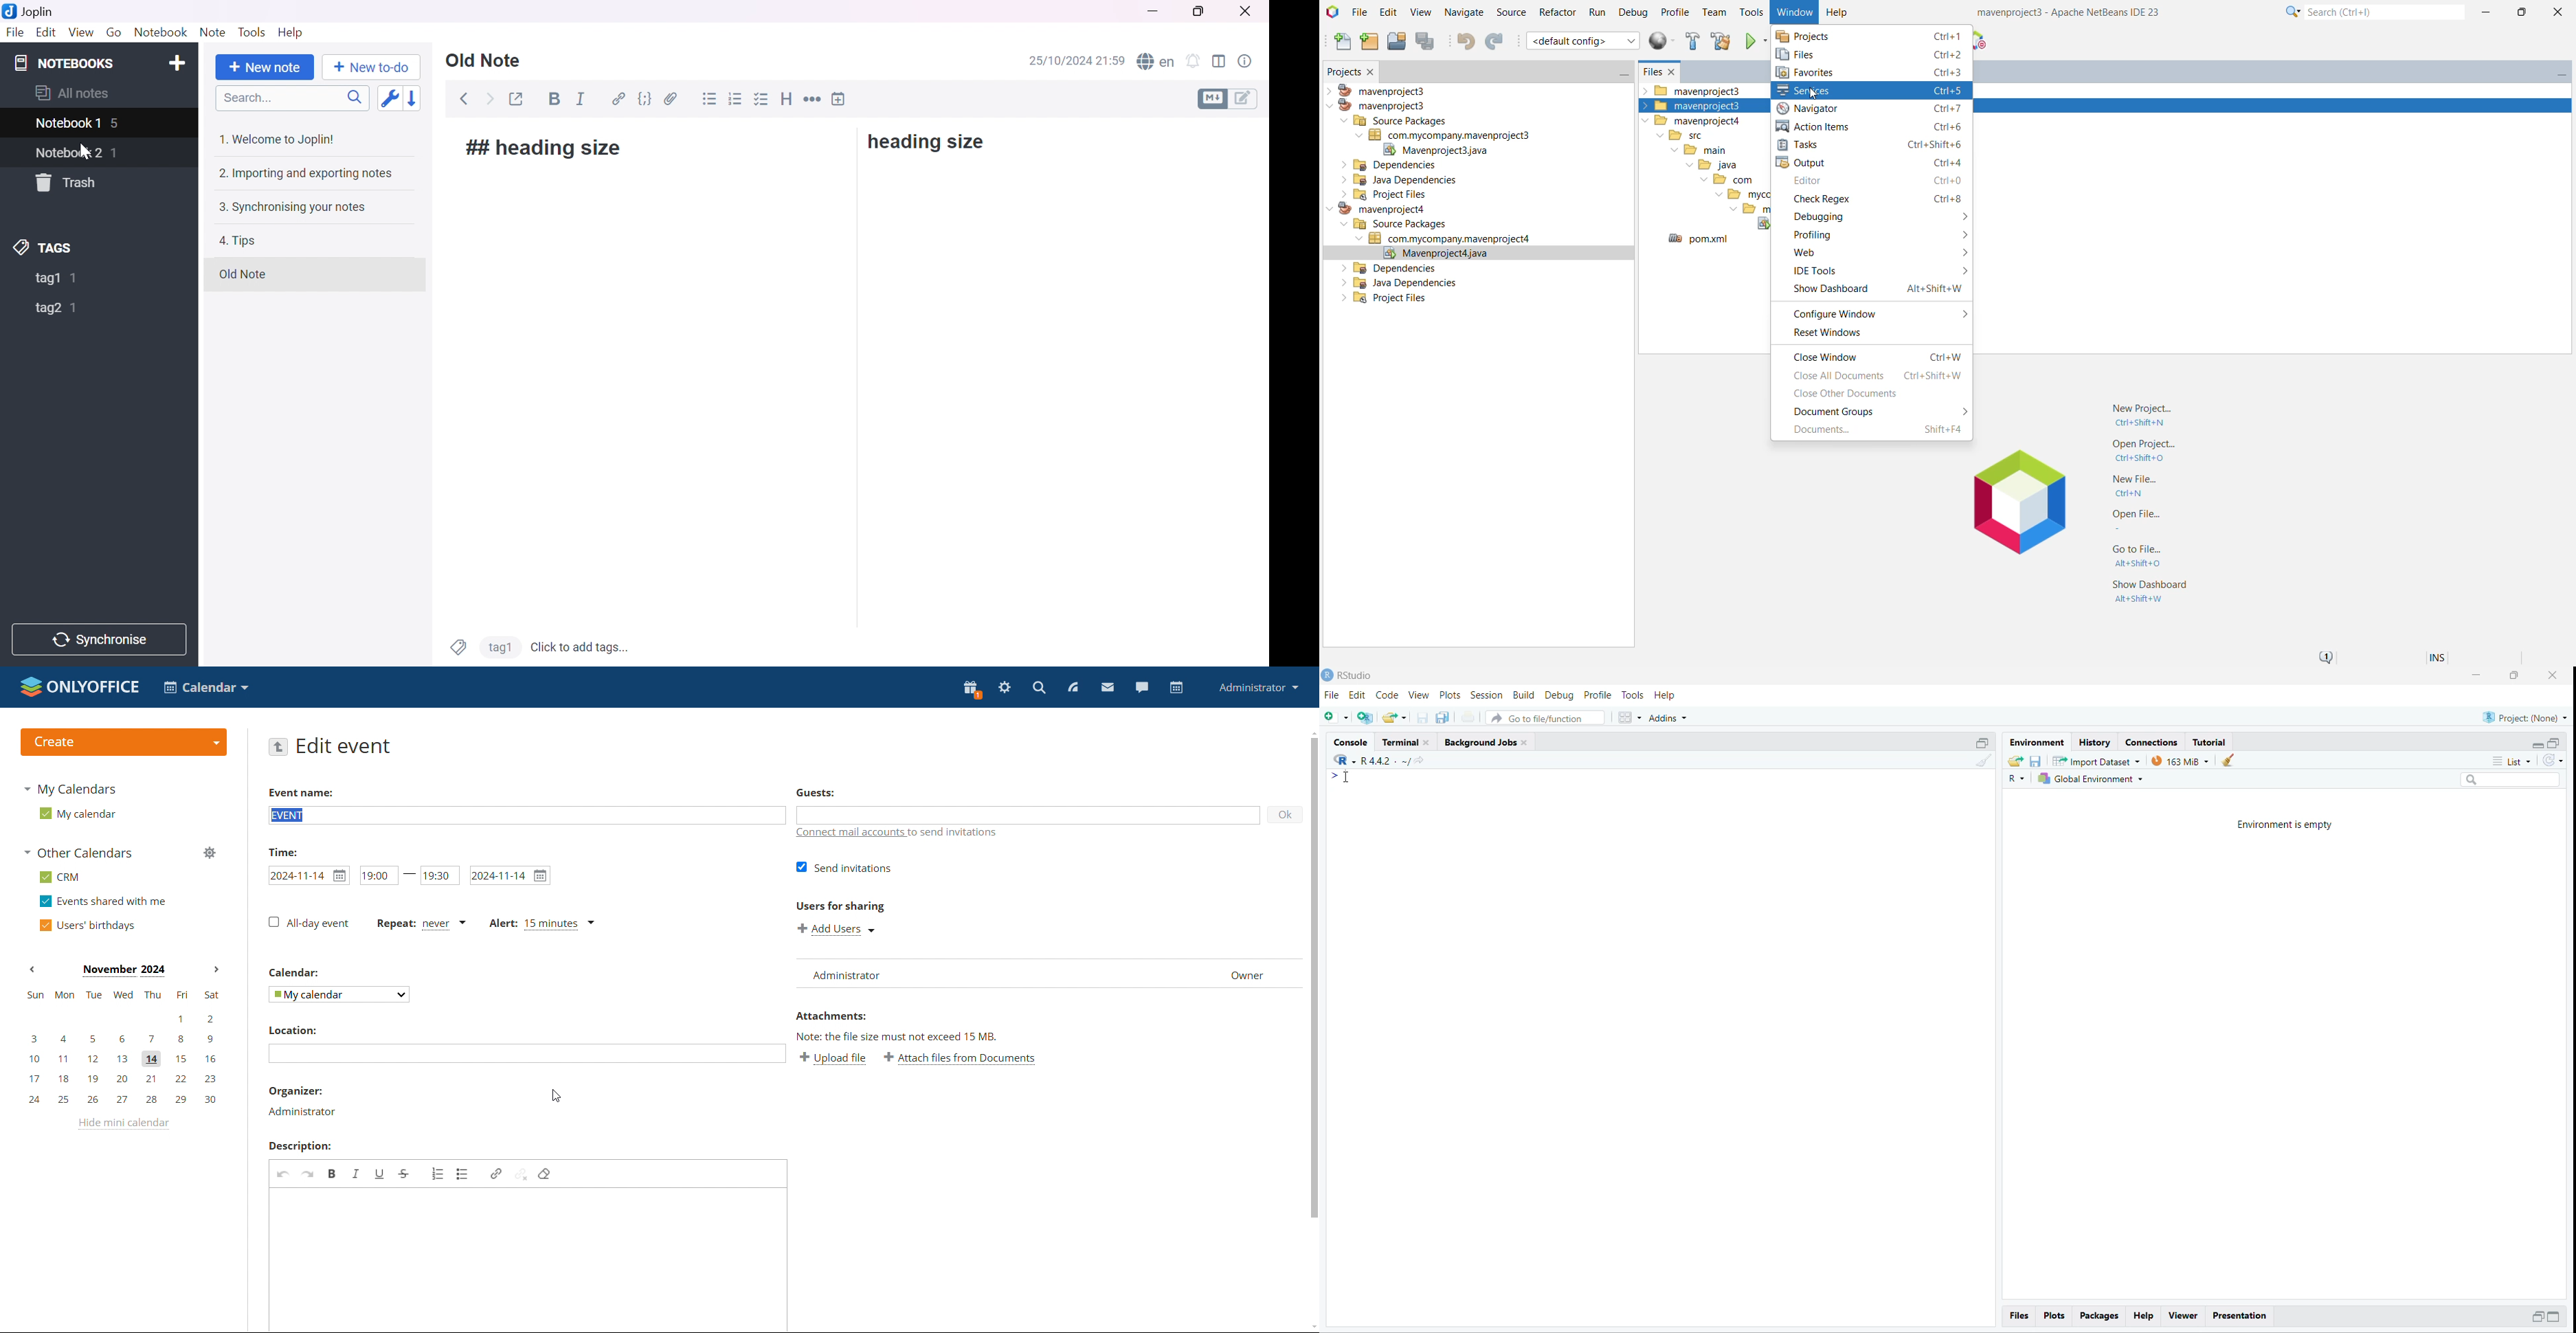 The image size is (2576, 1344). I want to click on mail, so click(1108, 688).